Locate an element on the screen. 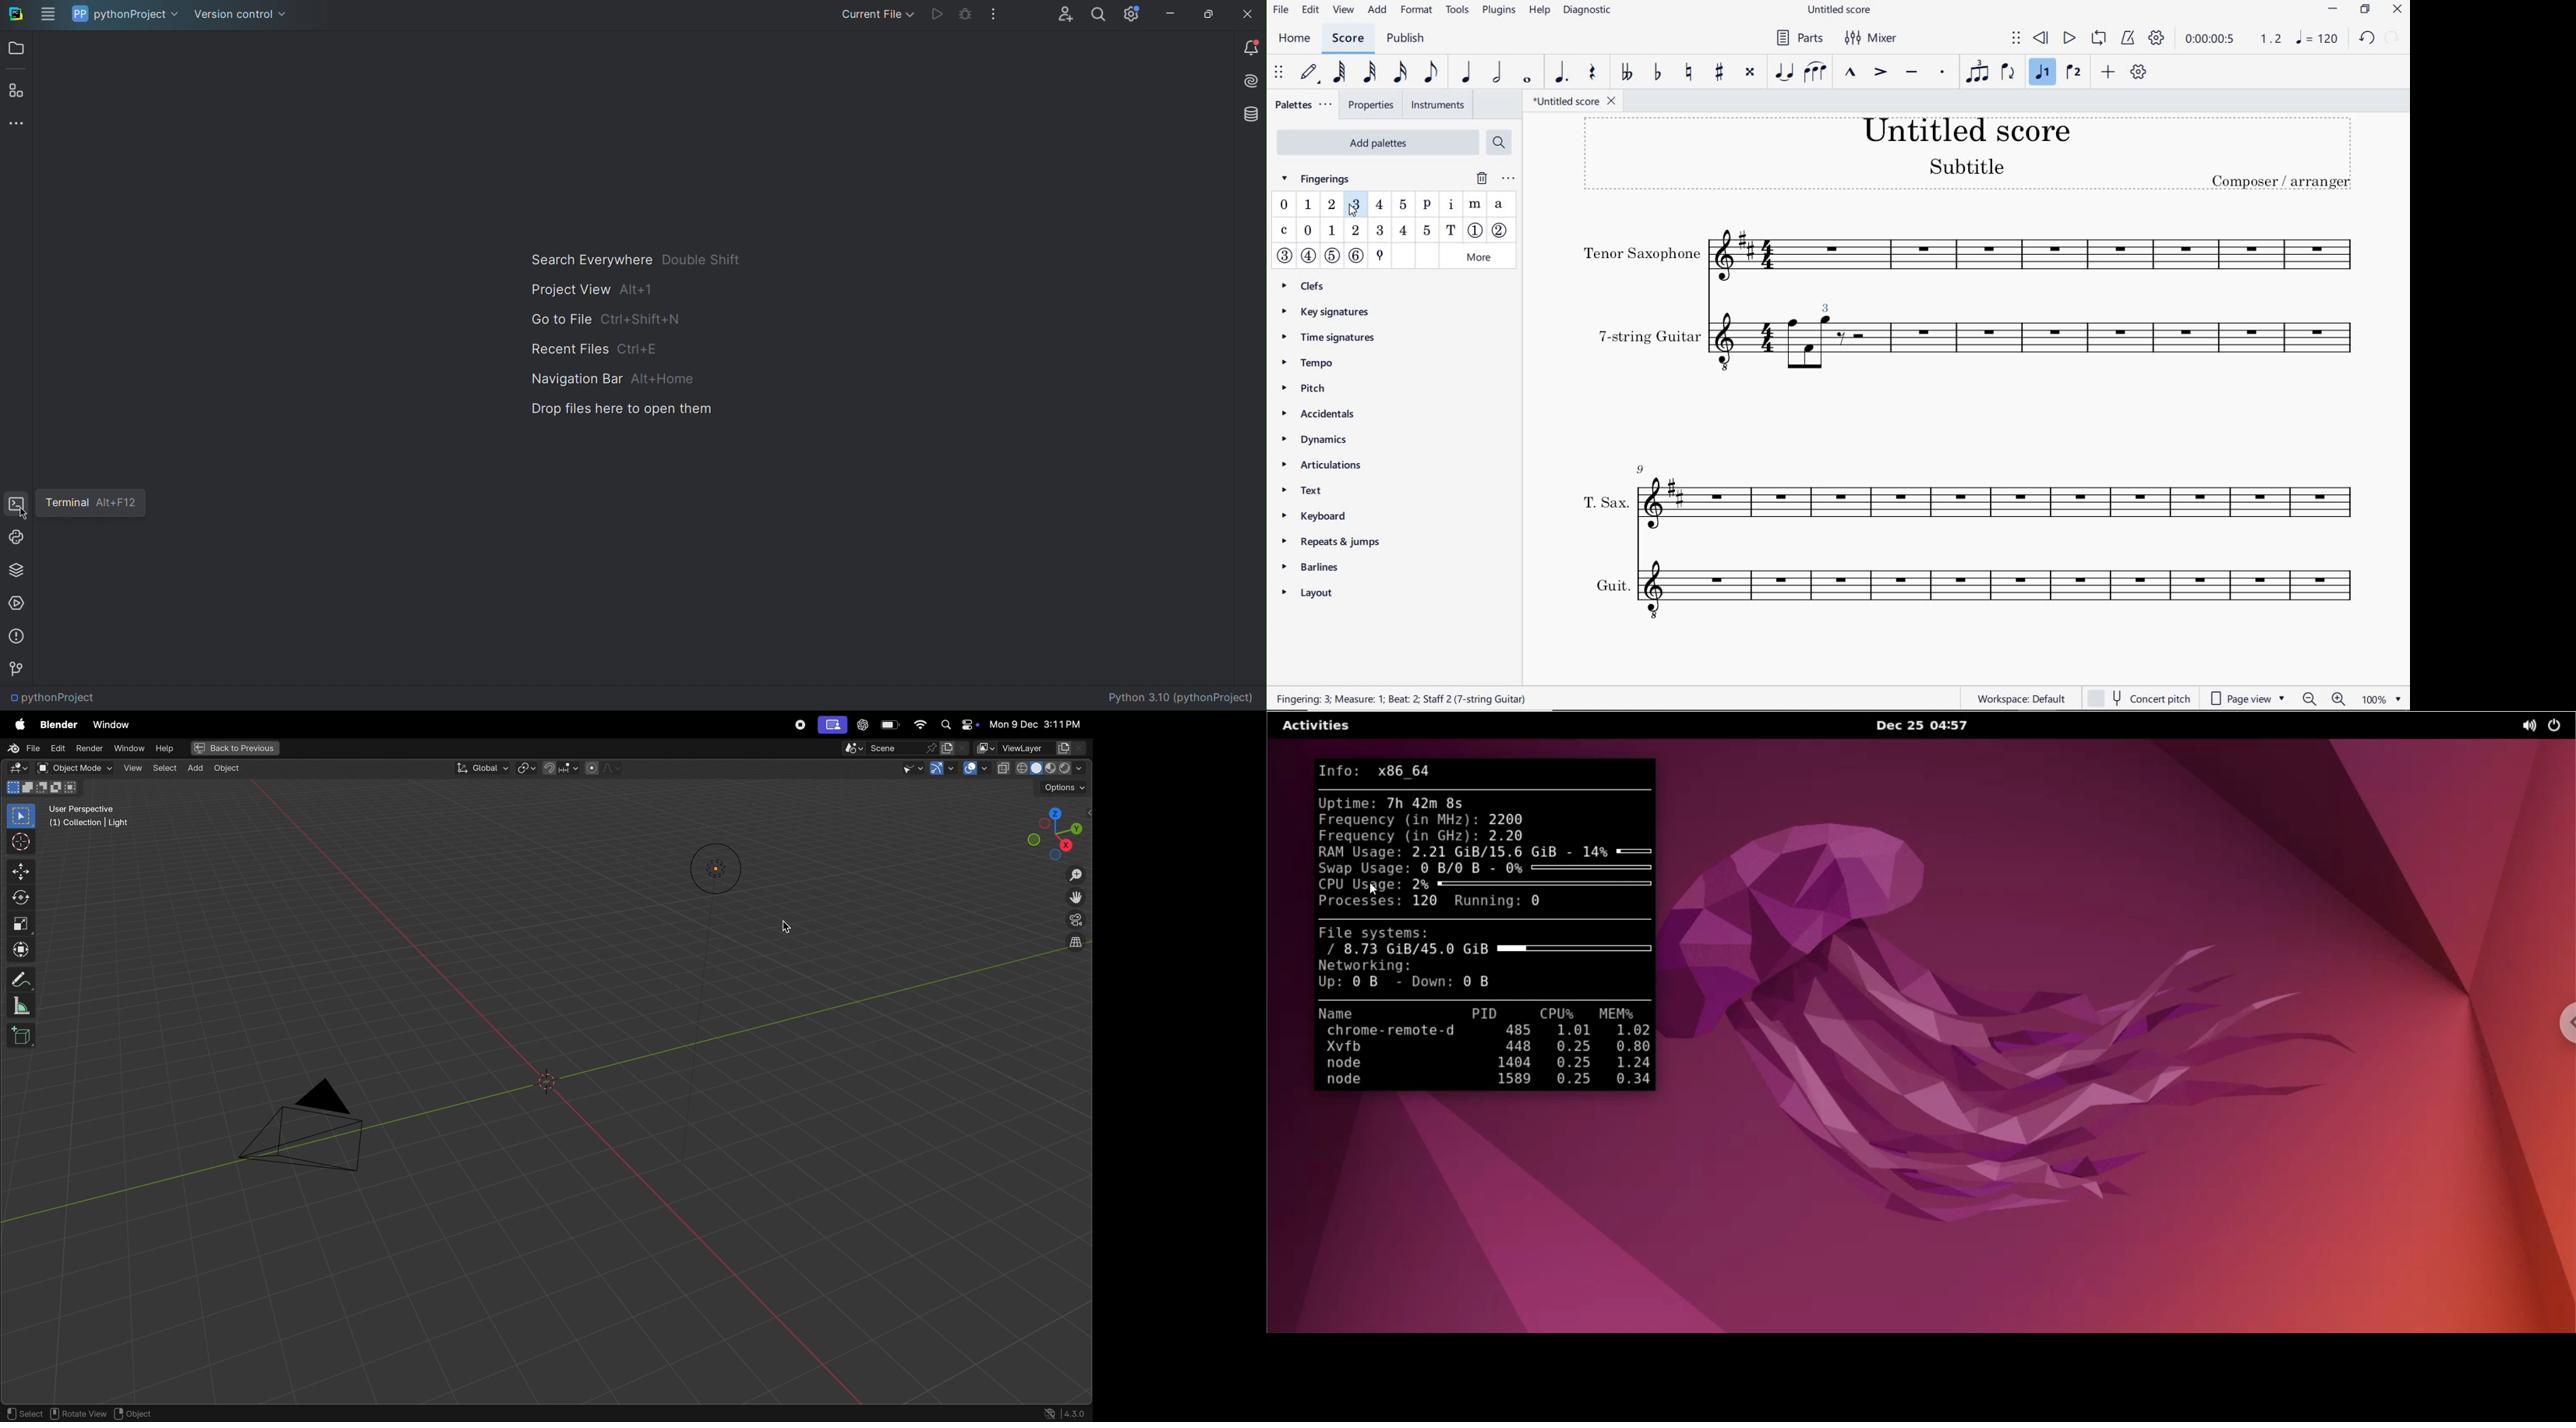  AUGMENTATION DOT is located at coordinates (1561, 73).